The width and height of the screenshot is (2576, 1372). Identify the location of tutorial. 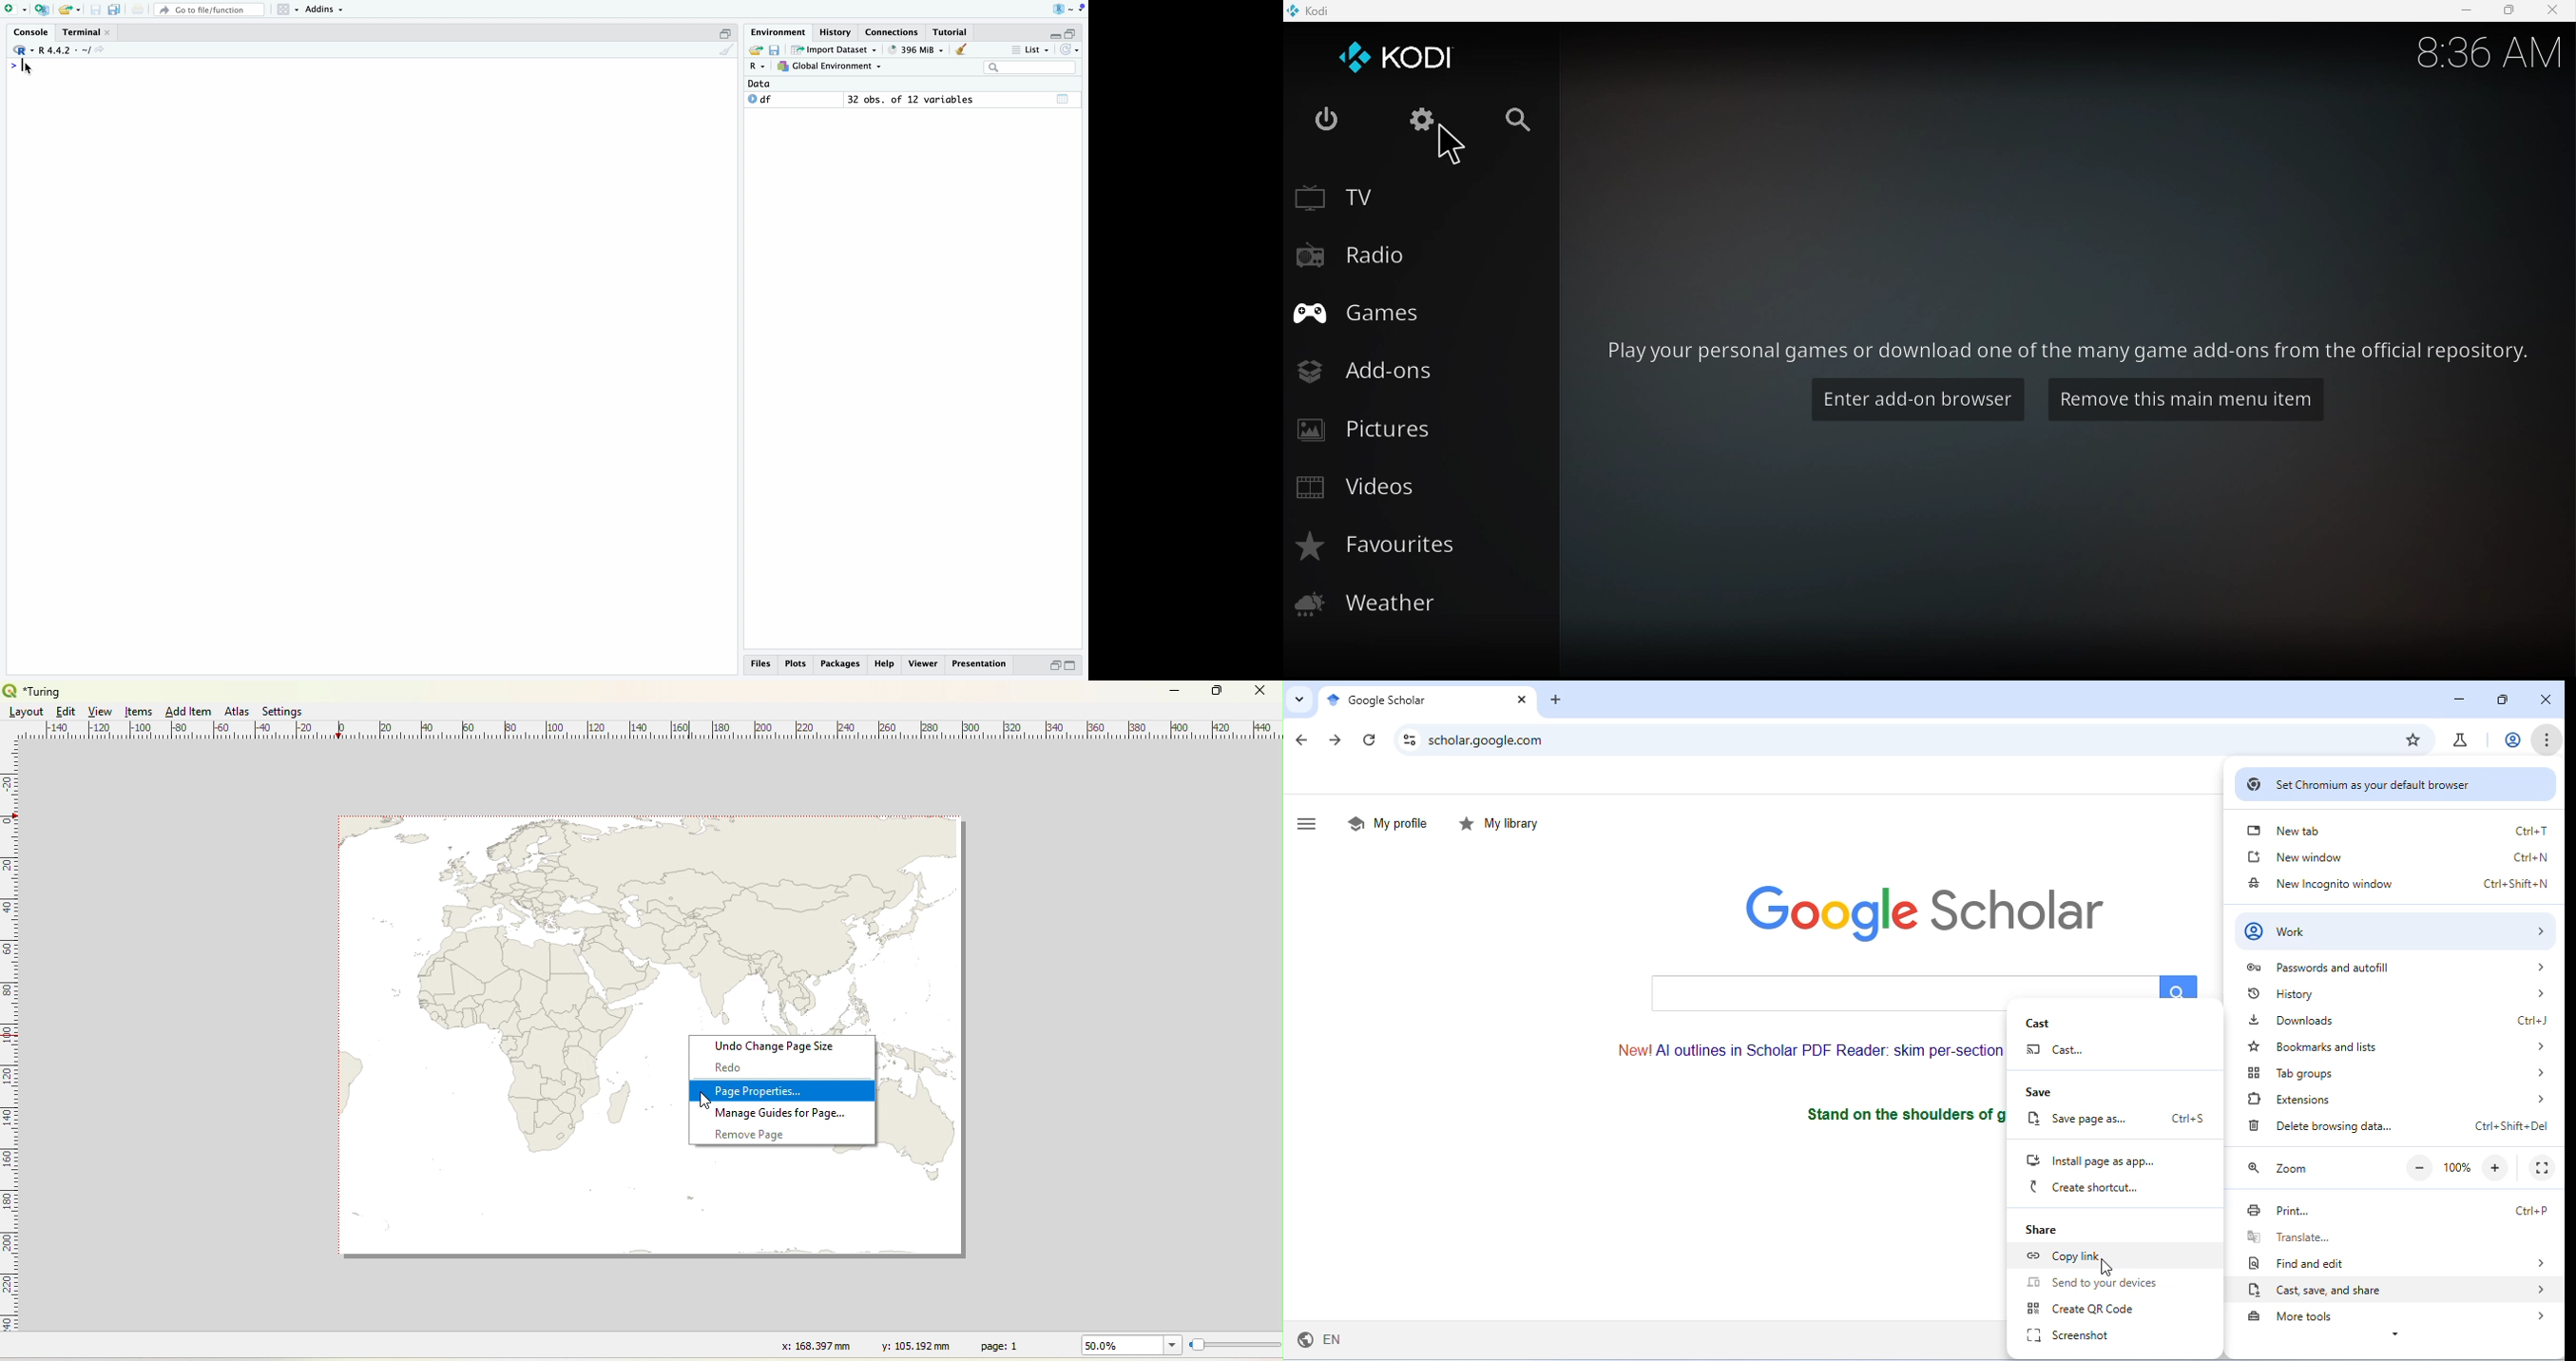
(952, 33).